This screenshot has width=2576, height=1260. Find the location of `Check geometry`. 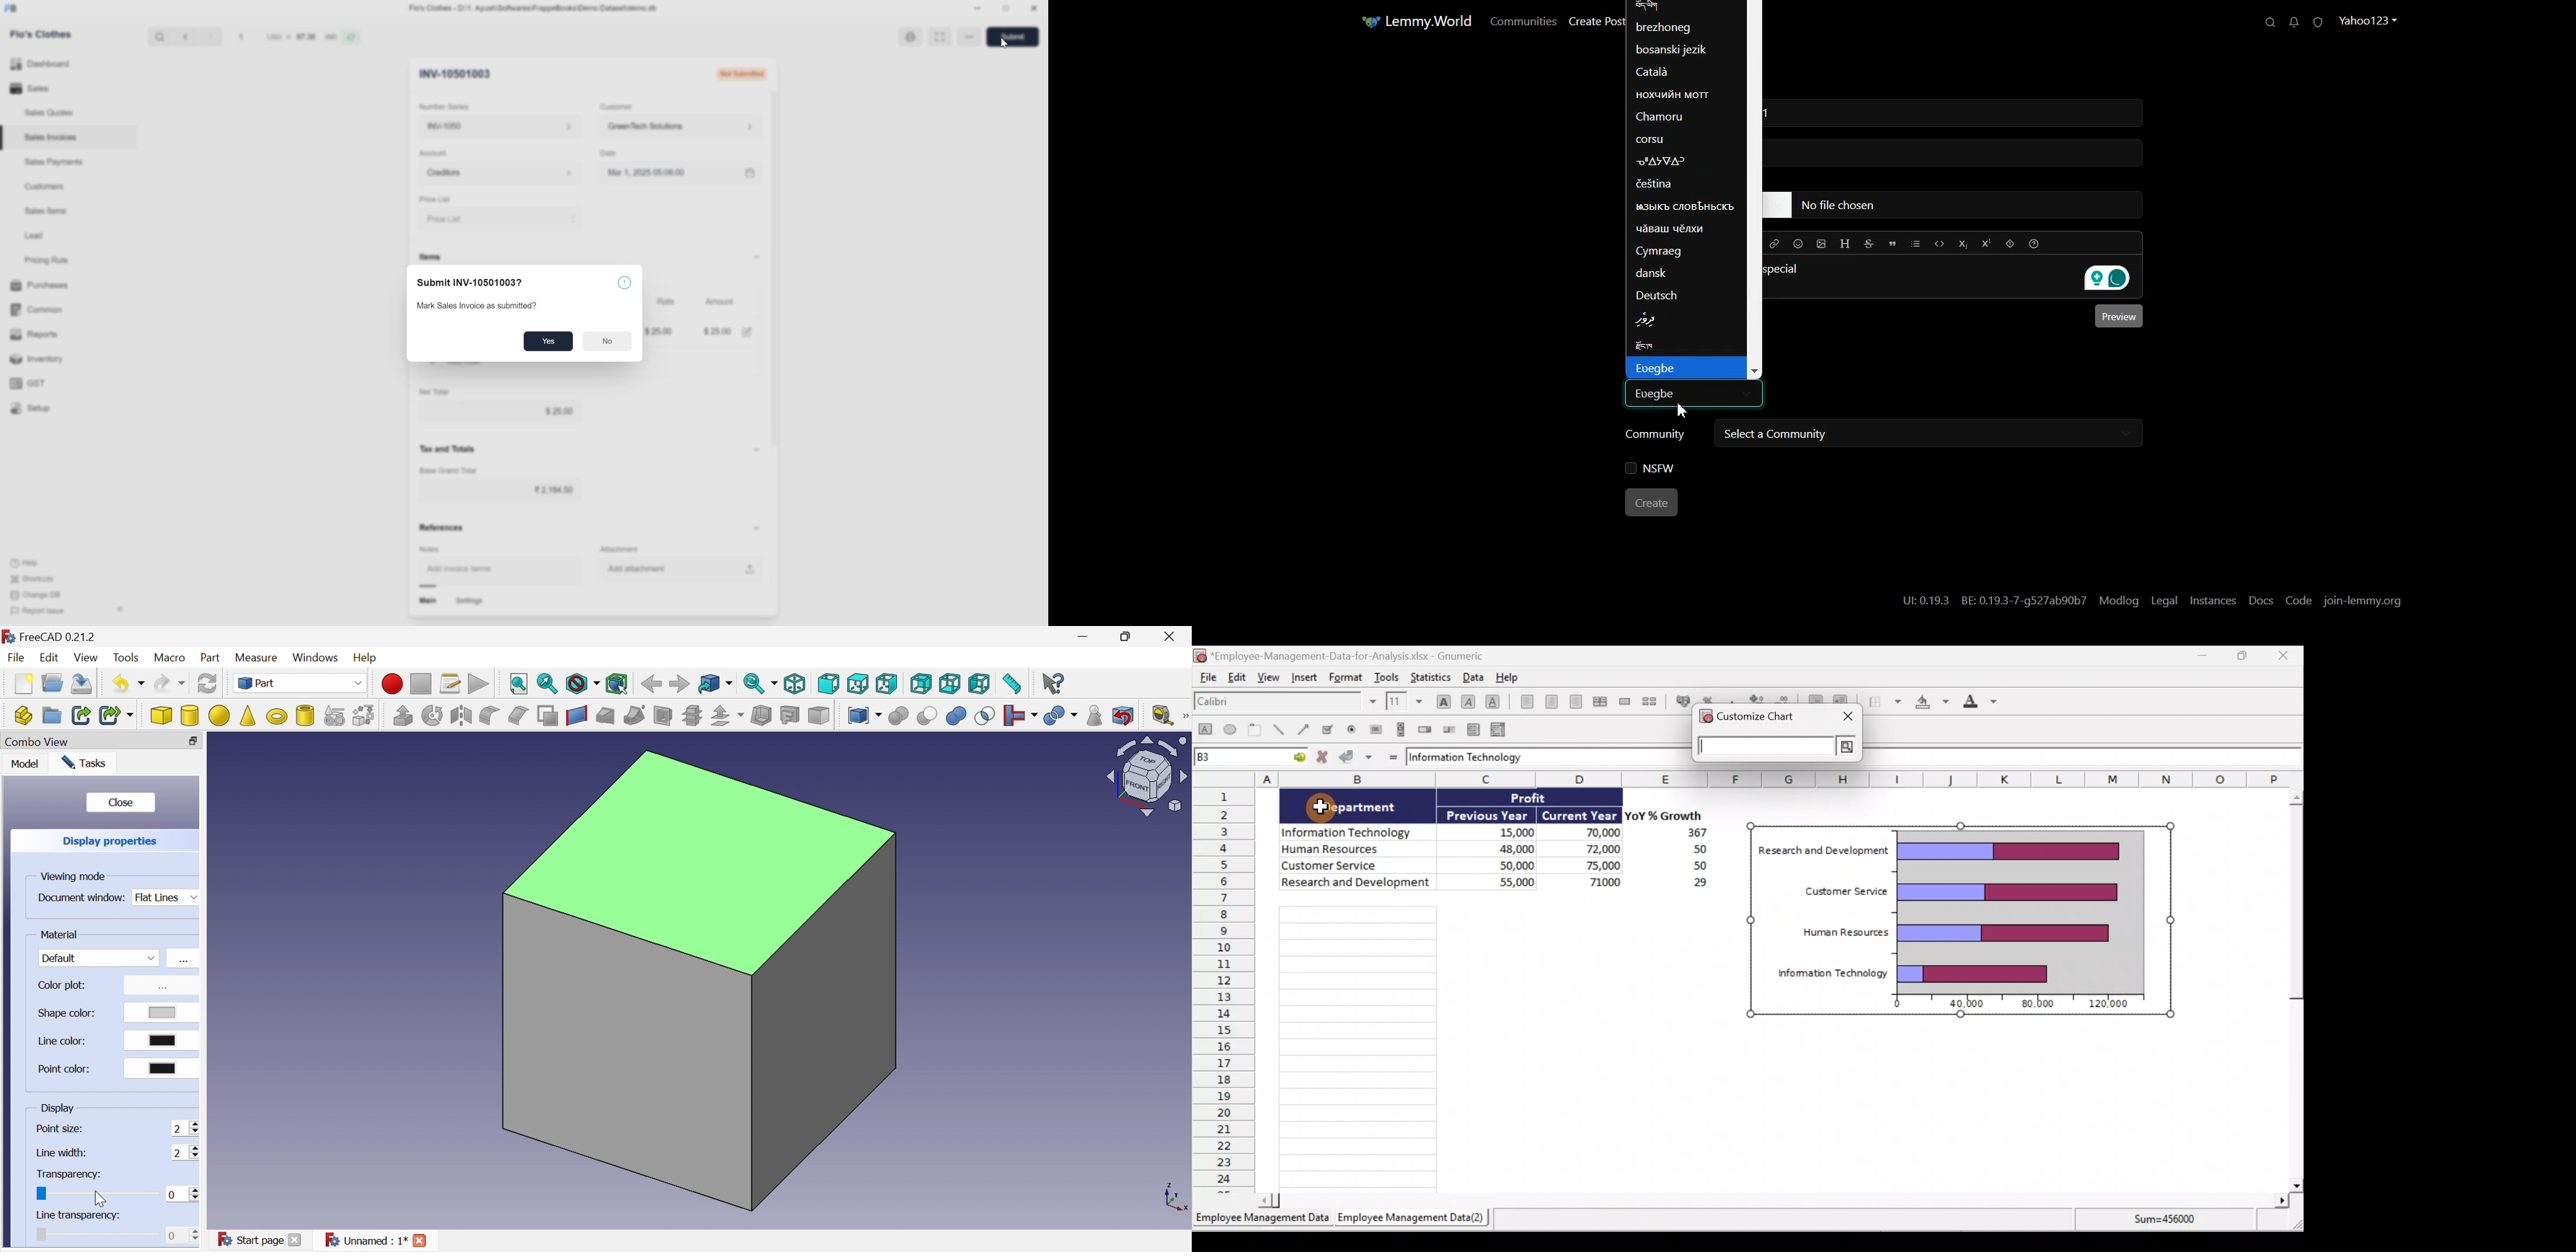

Check geometry is located at coordinates (1095, 716).